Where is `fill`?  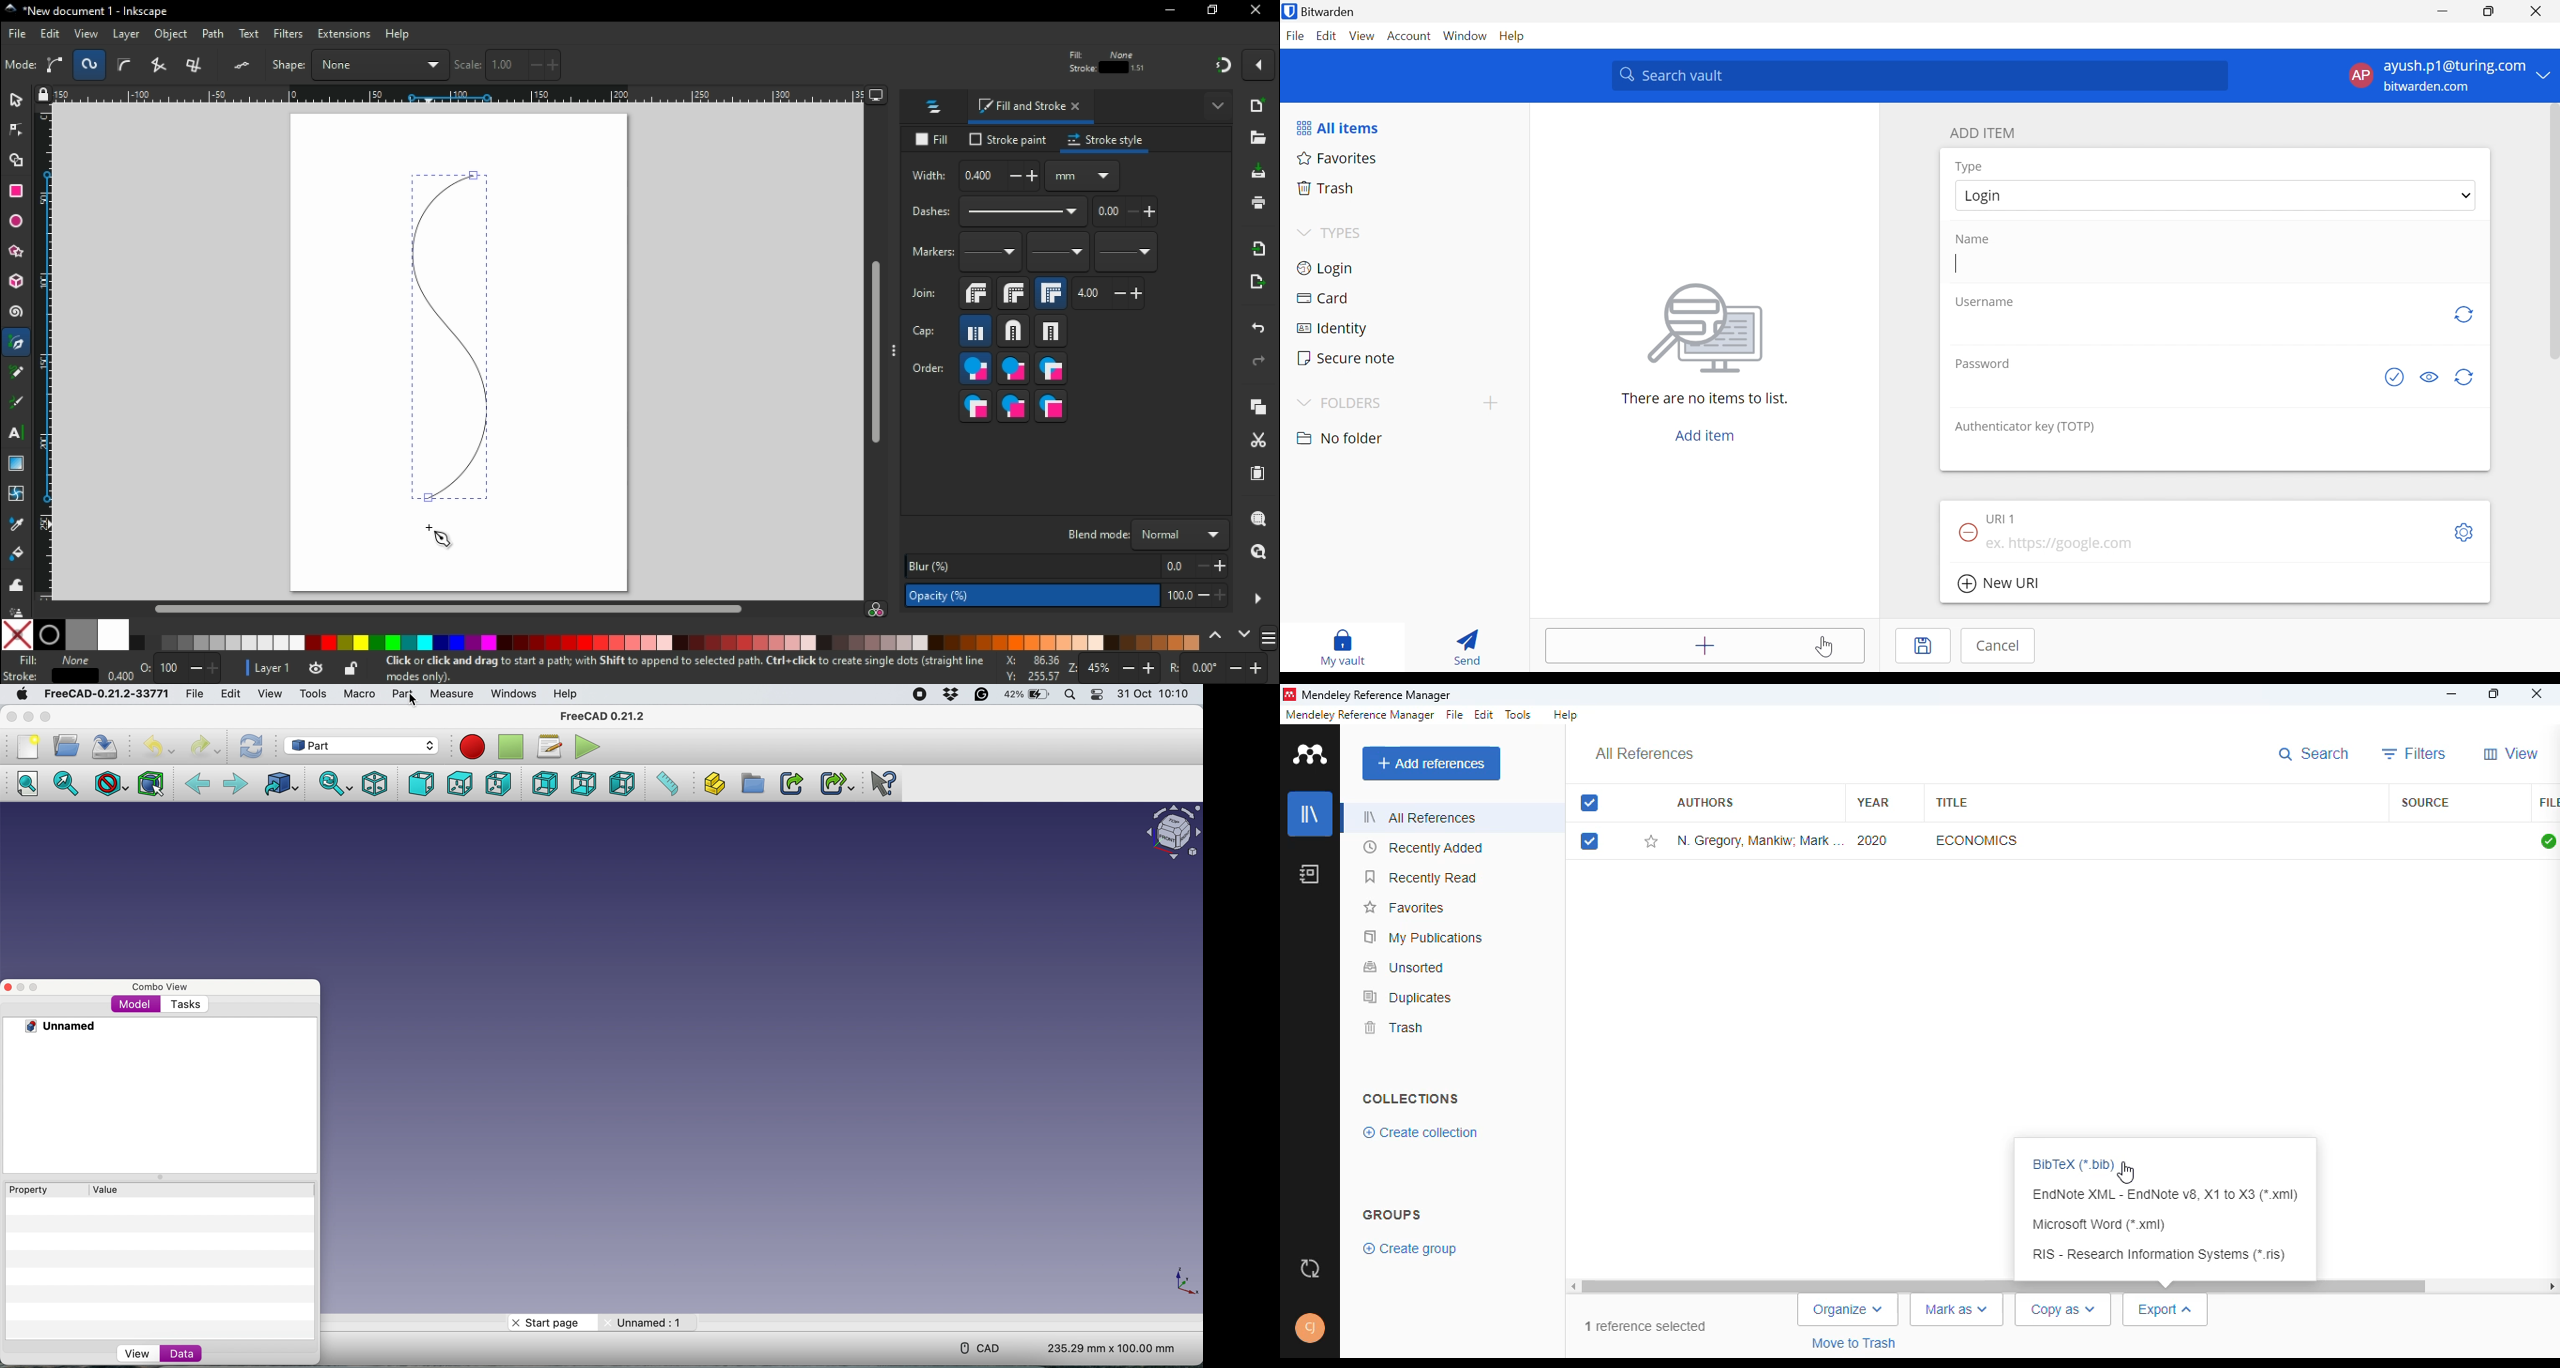
fill is located at coordinates (932, 139).